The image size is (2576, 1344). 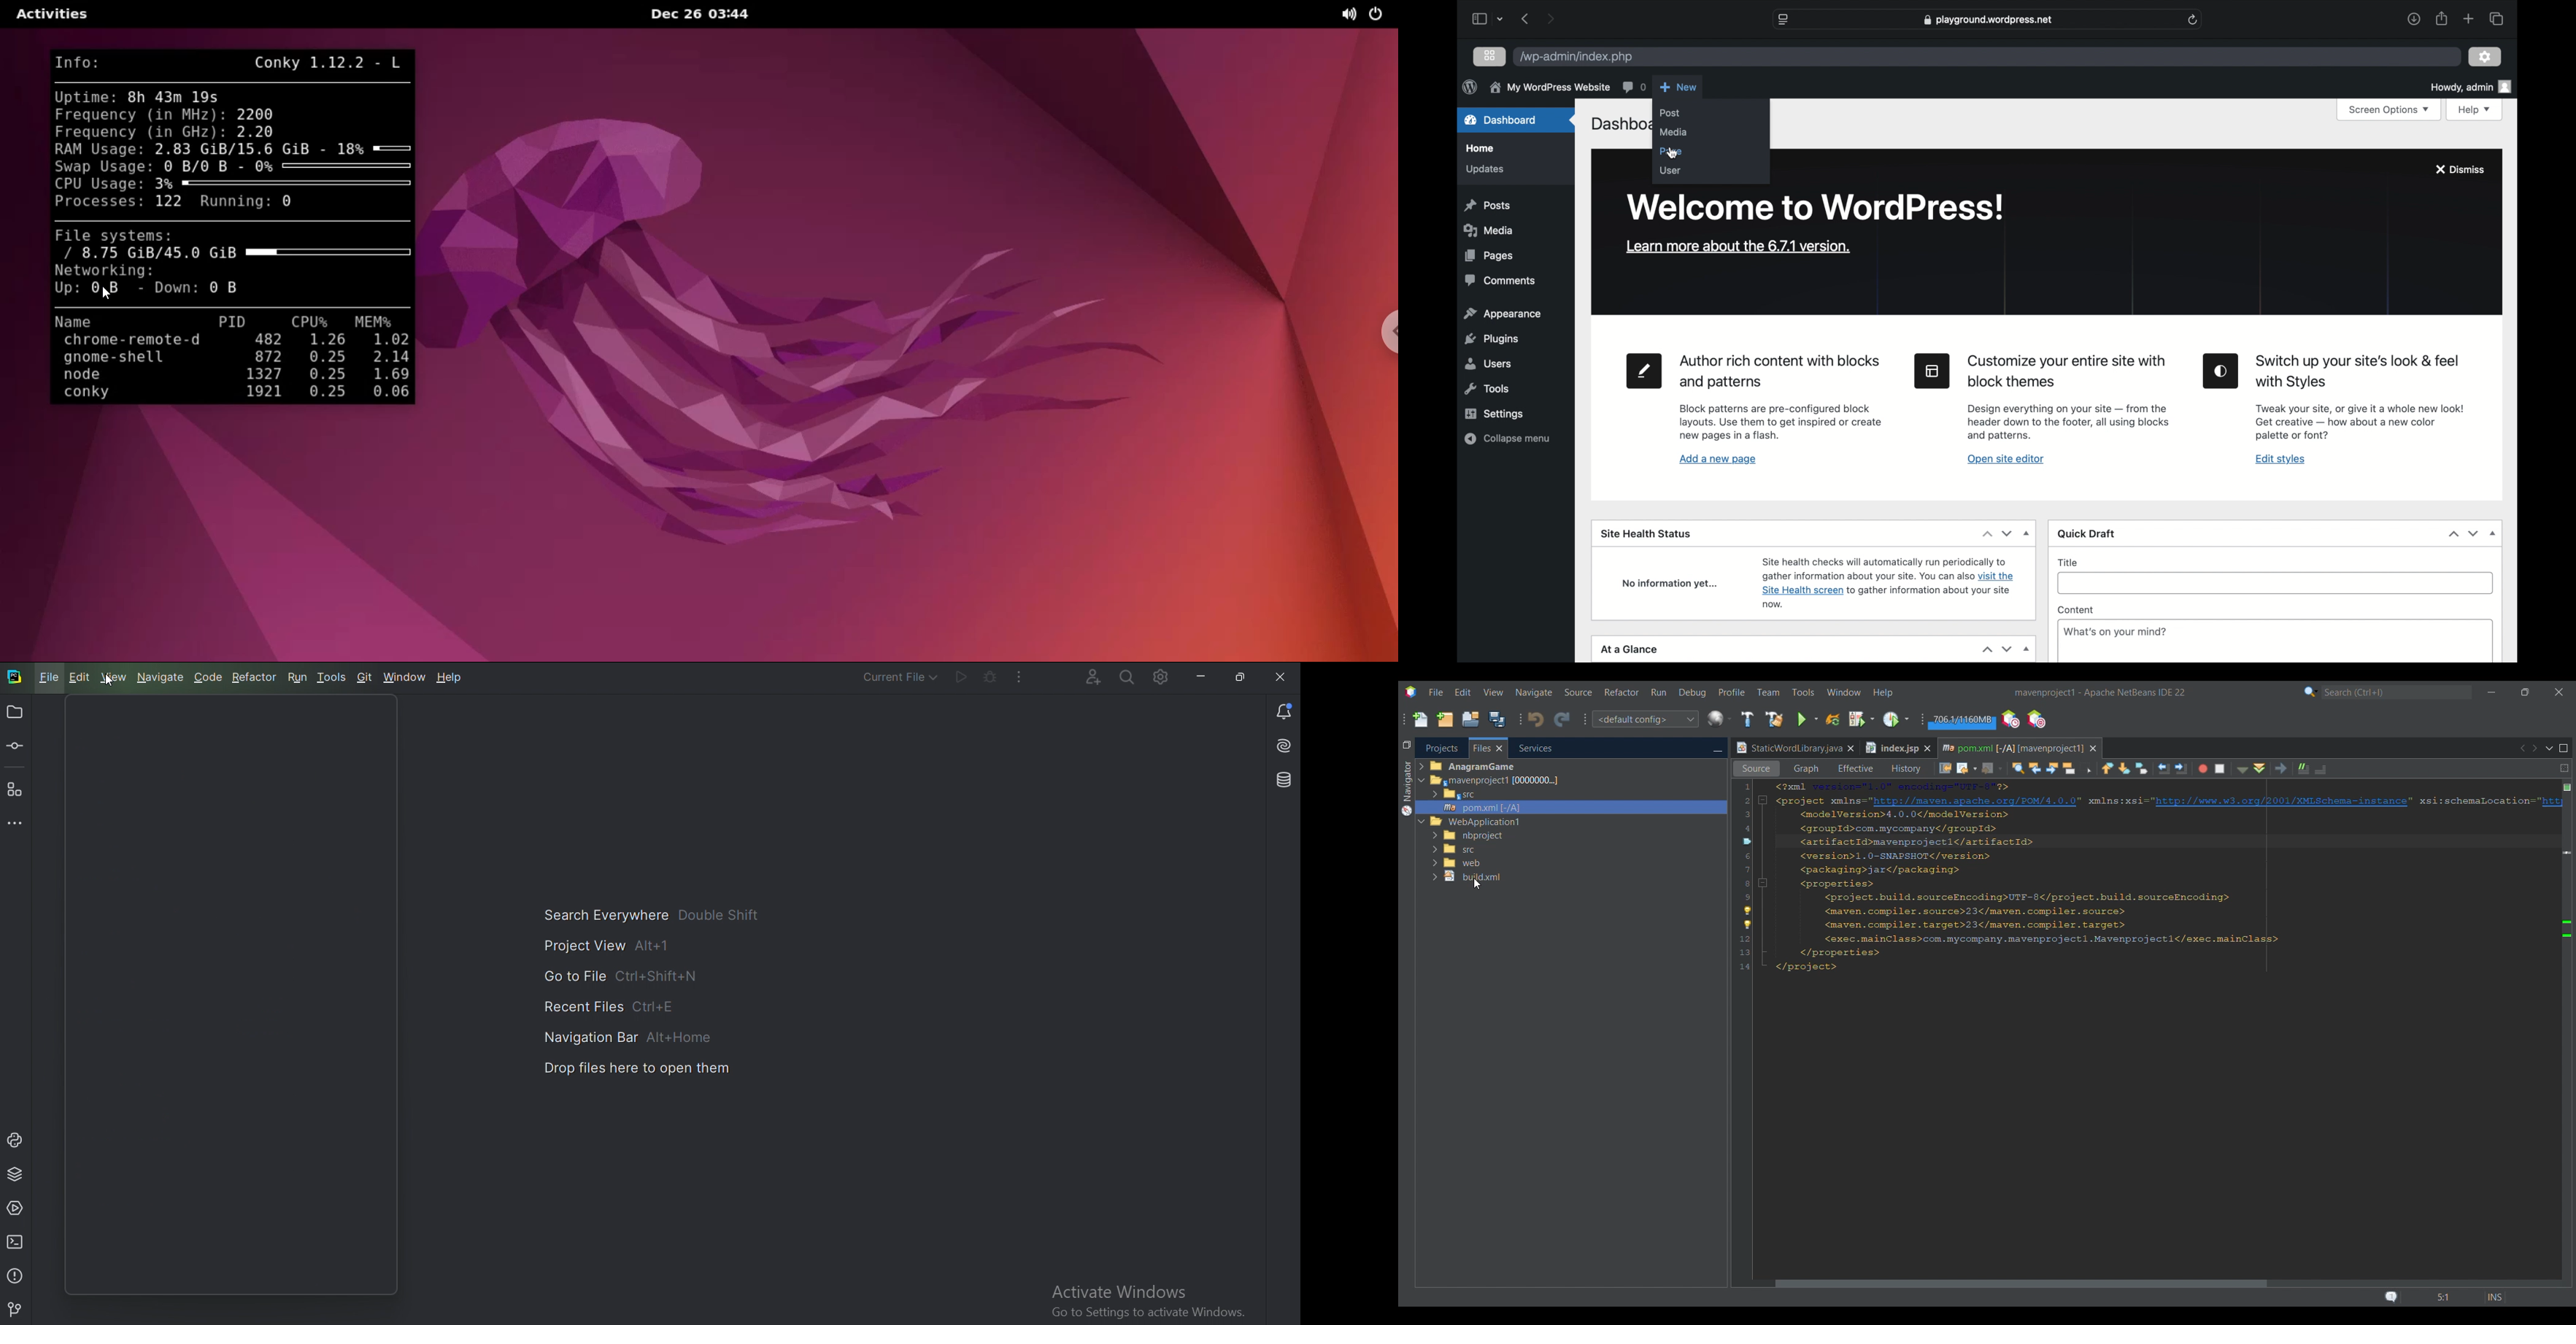 I want to click on collapse menu, so click(x=1508, y=439).